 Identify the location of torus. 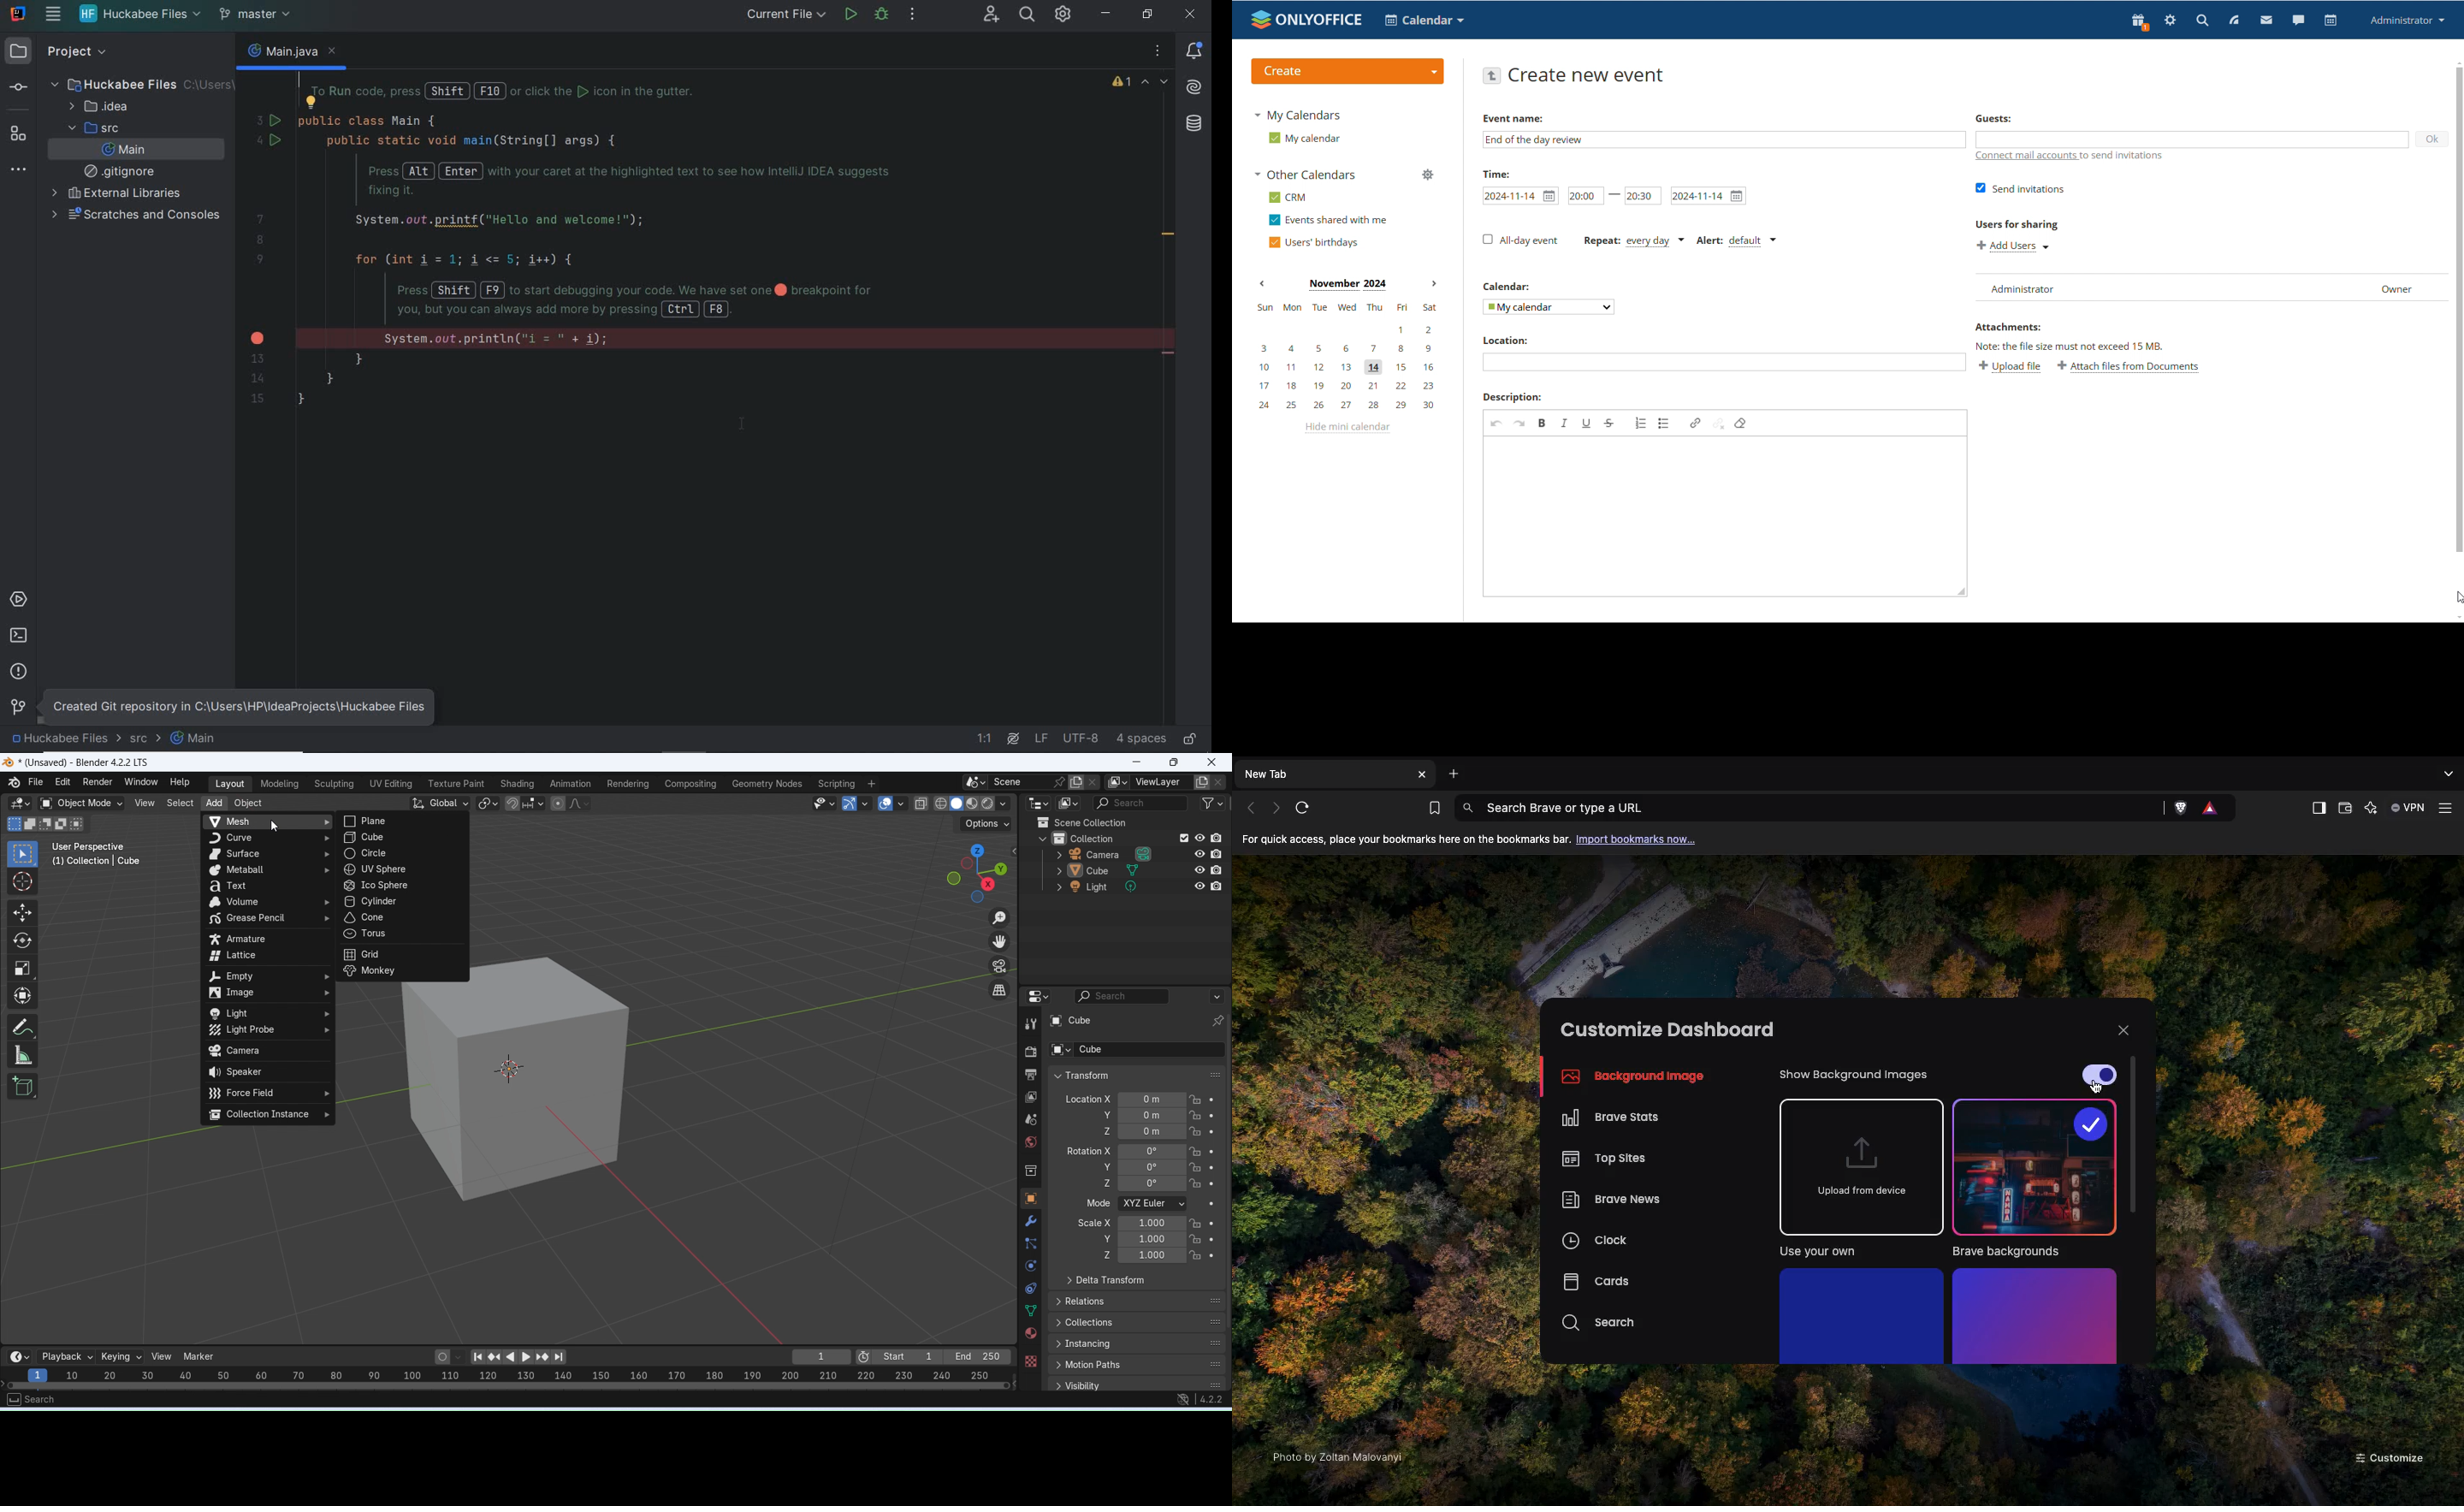
(400, 935).